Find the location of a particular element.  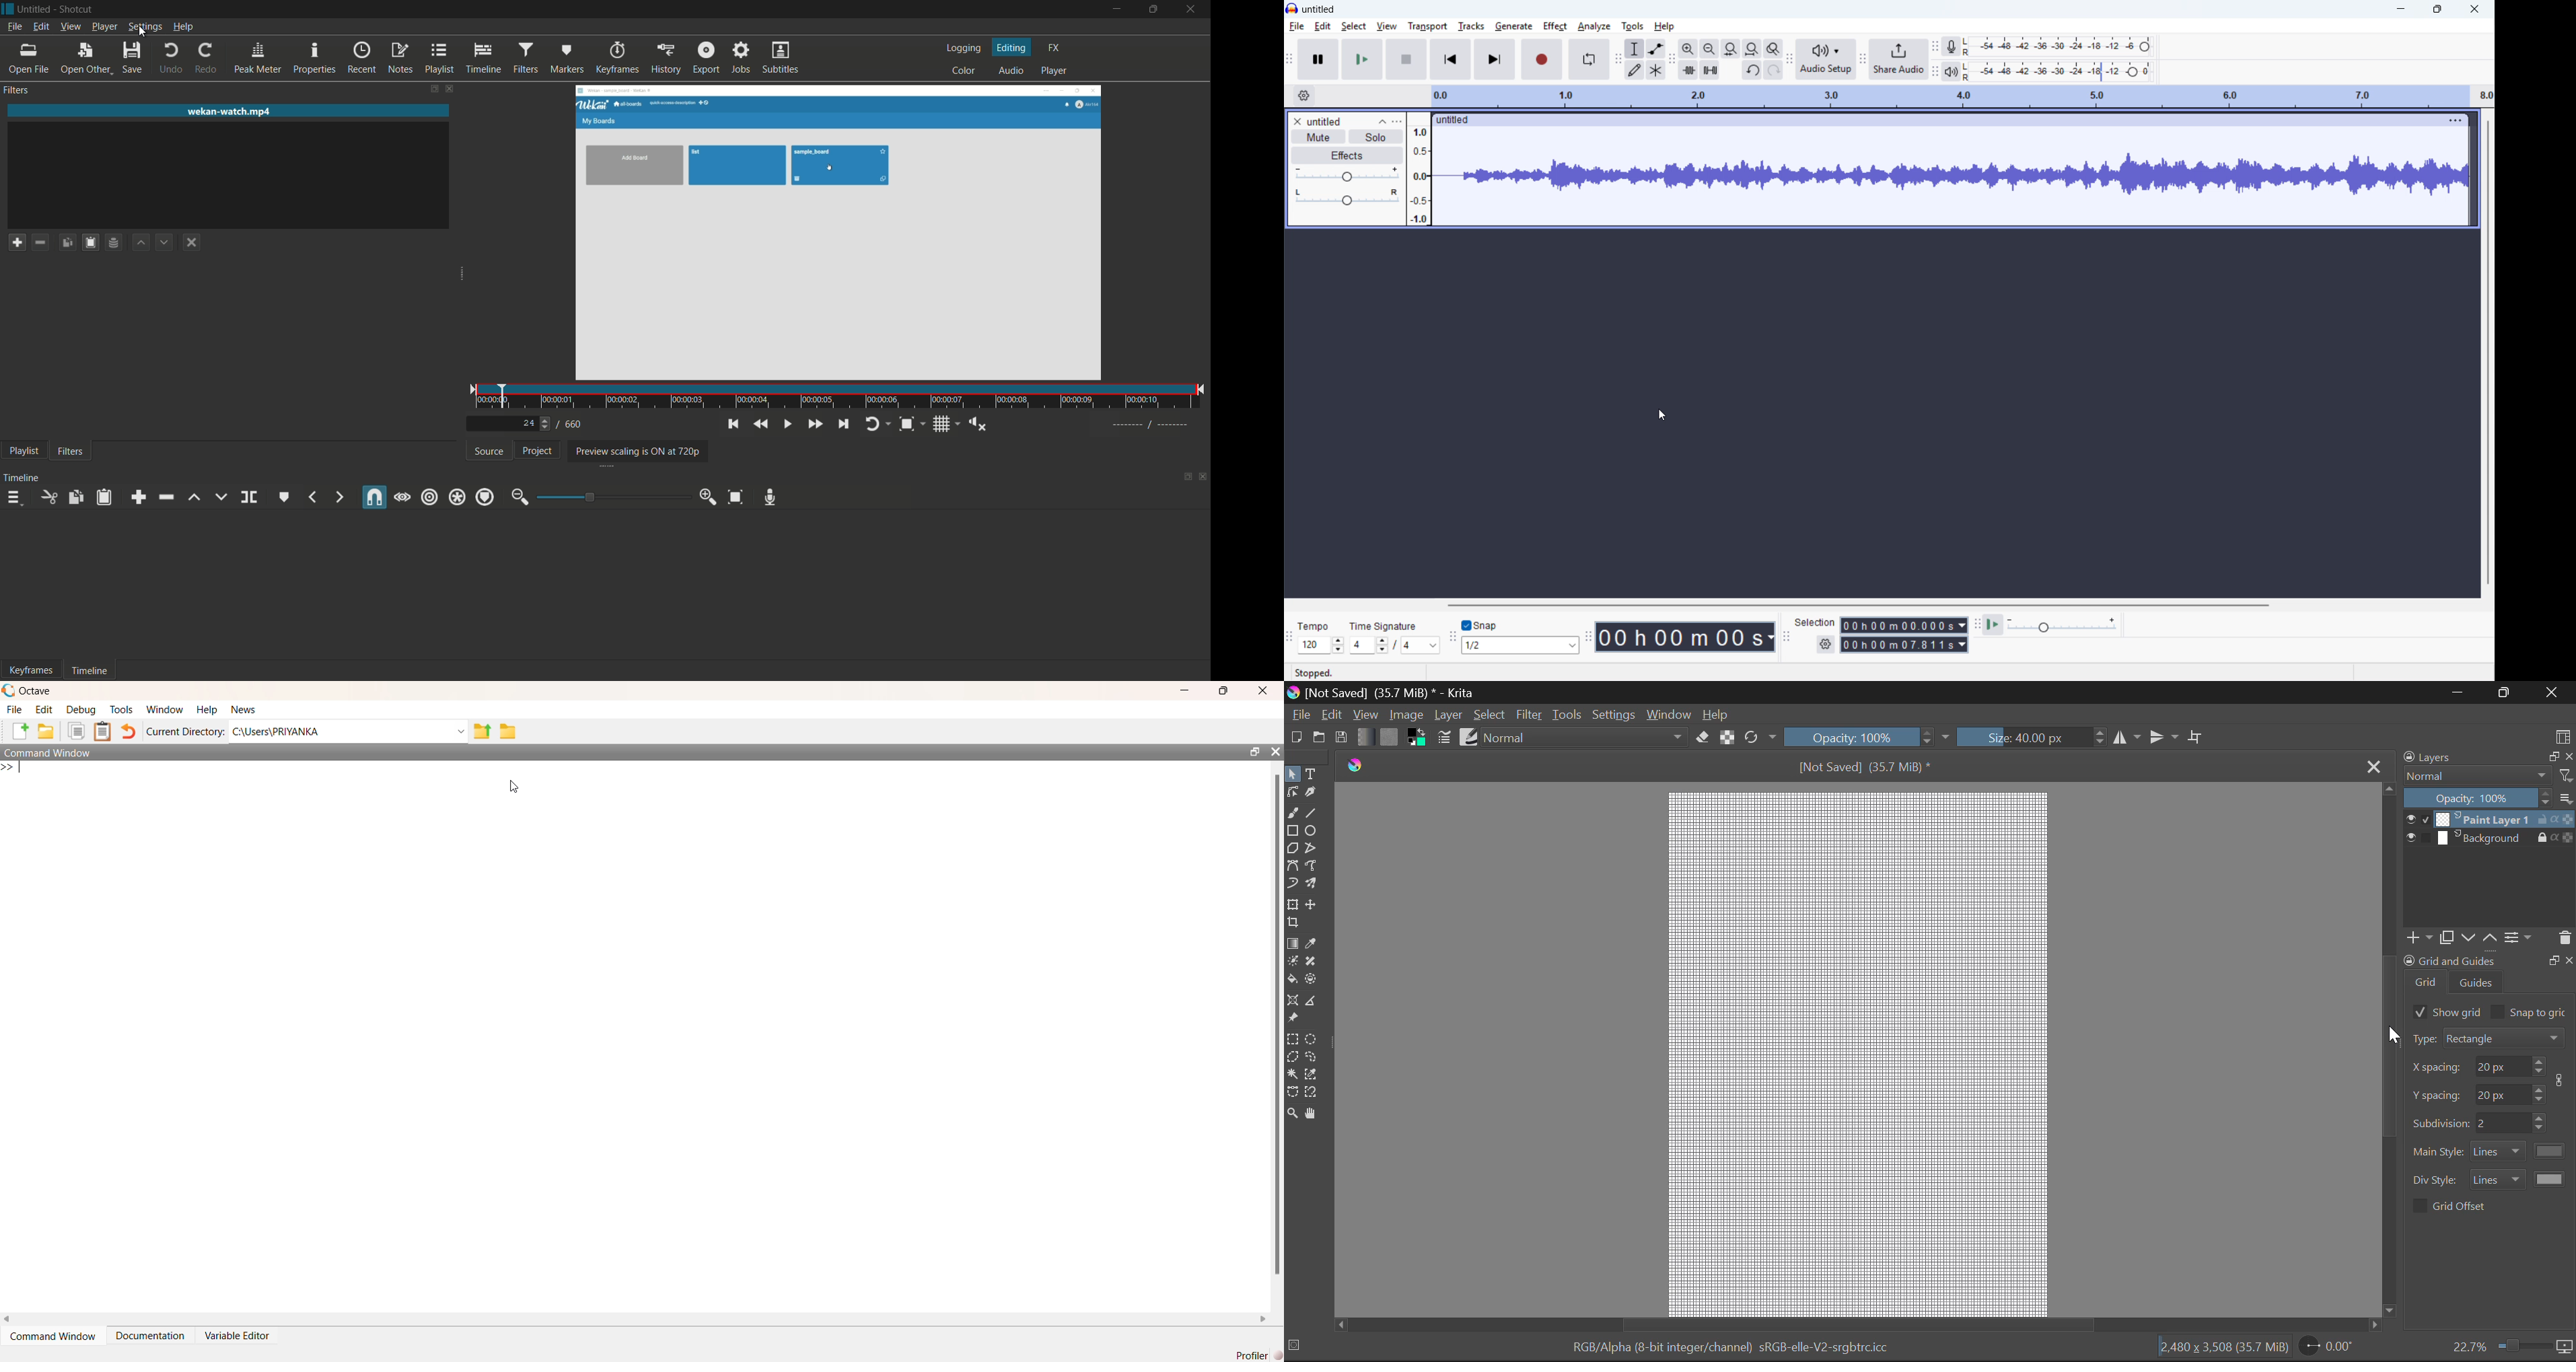

time signature is located at coordinates (1384, 626).